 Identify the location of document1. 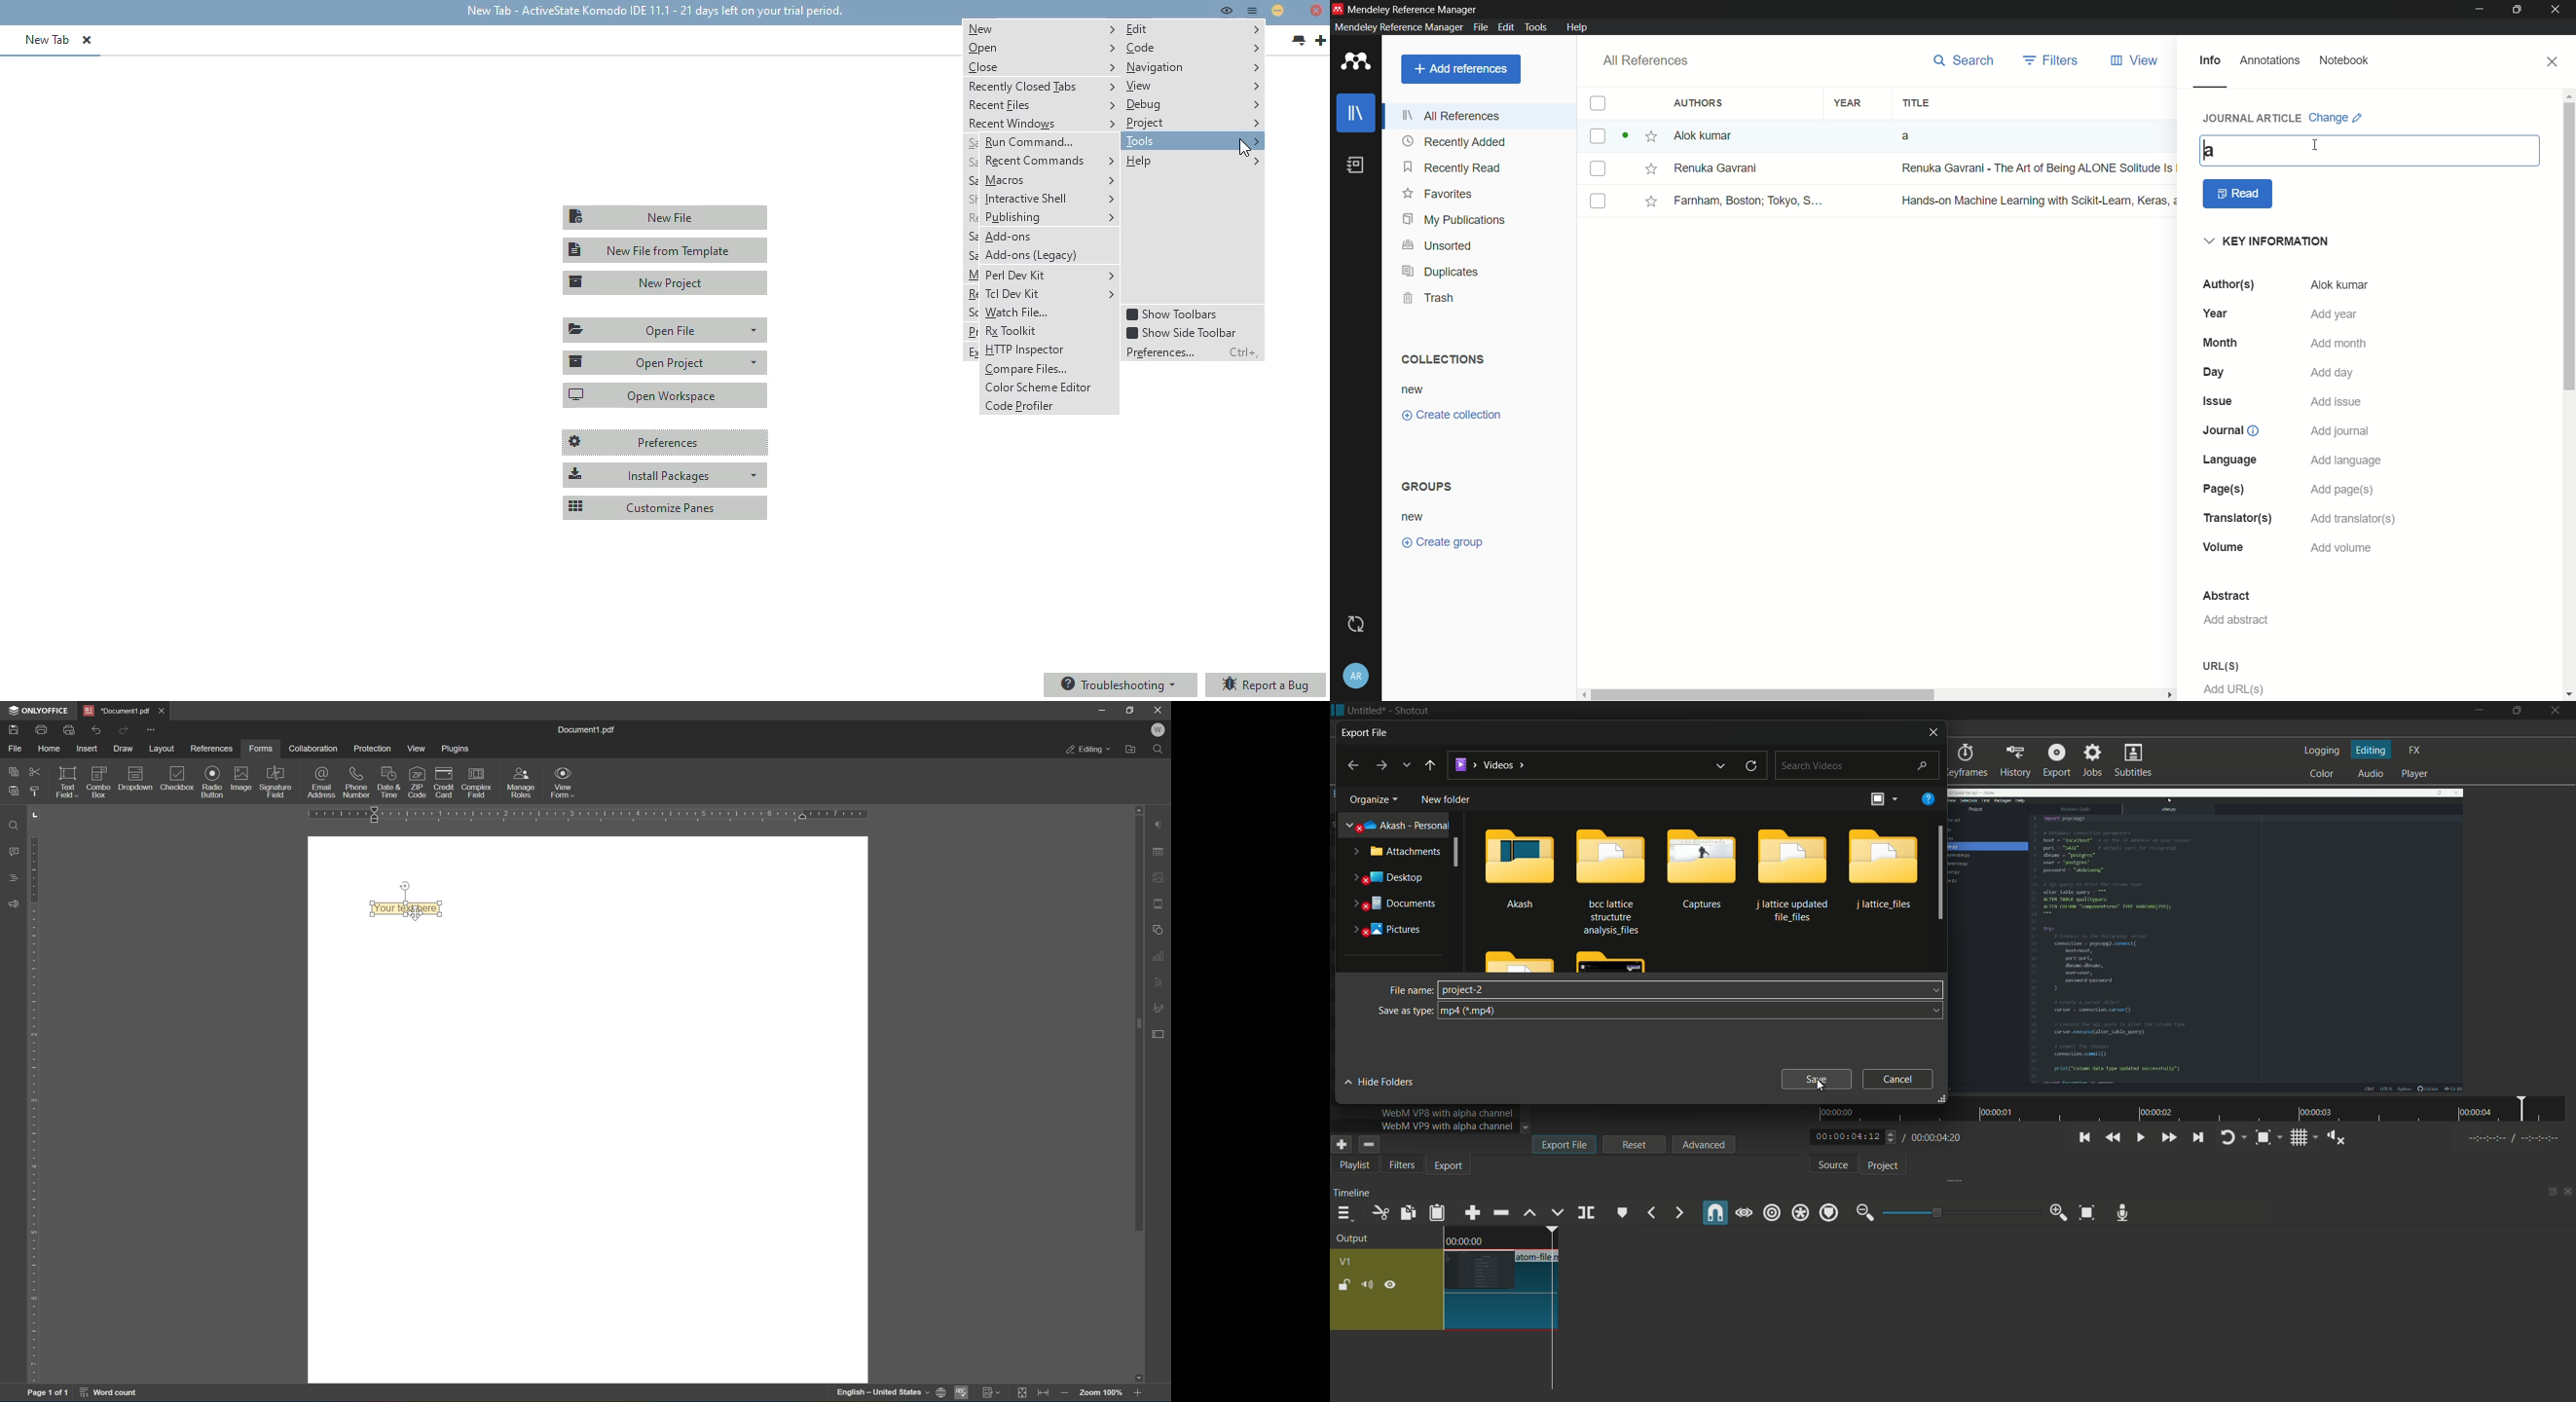
(114, 708).